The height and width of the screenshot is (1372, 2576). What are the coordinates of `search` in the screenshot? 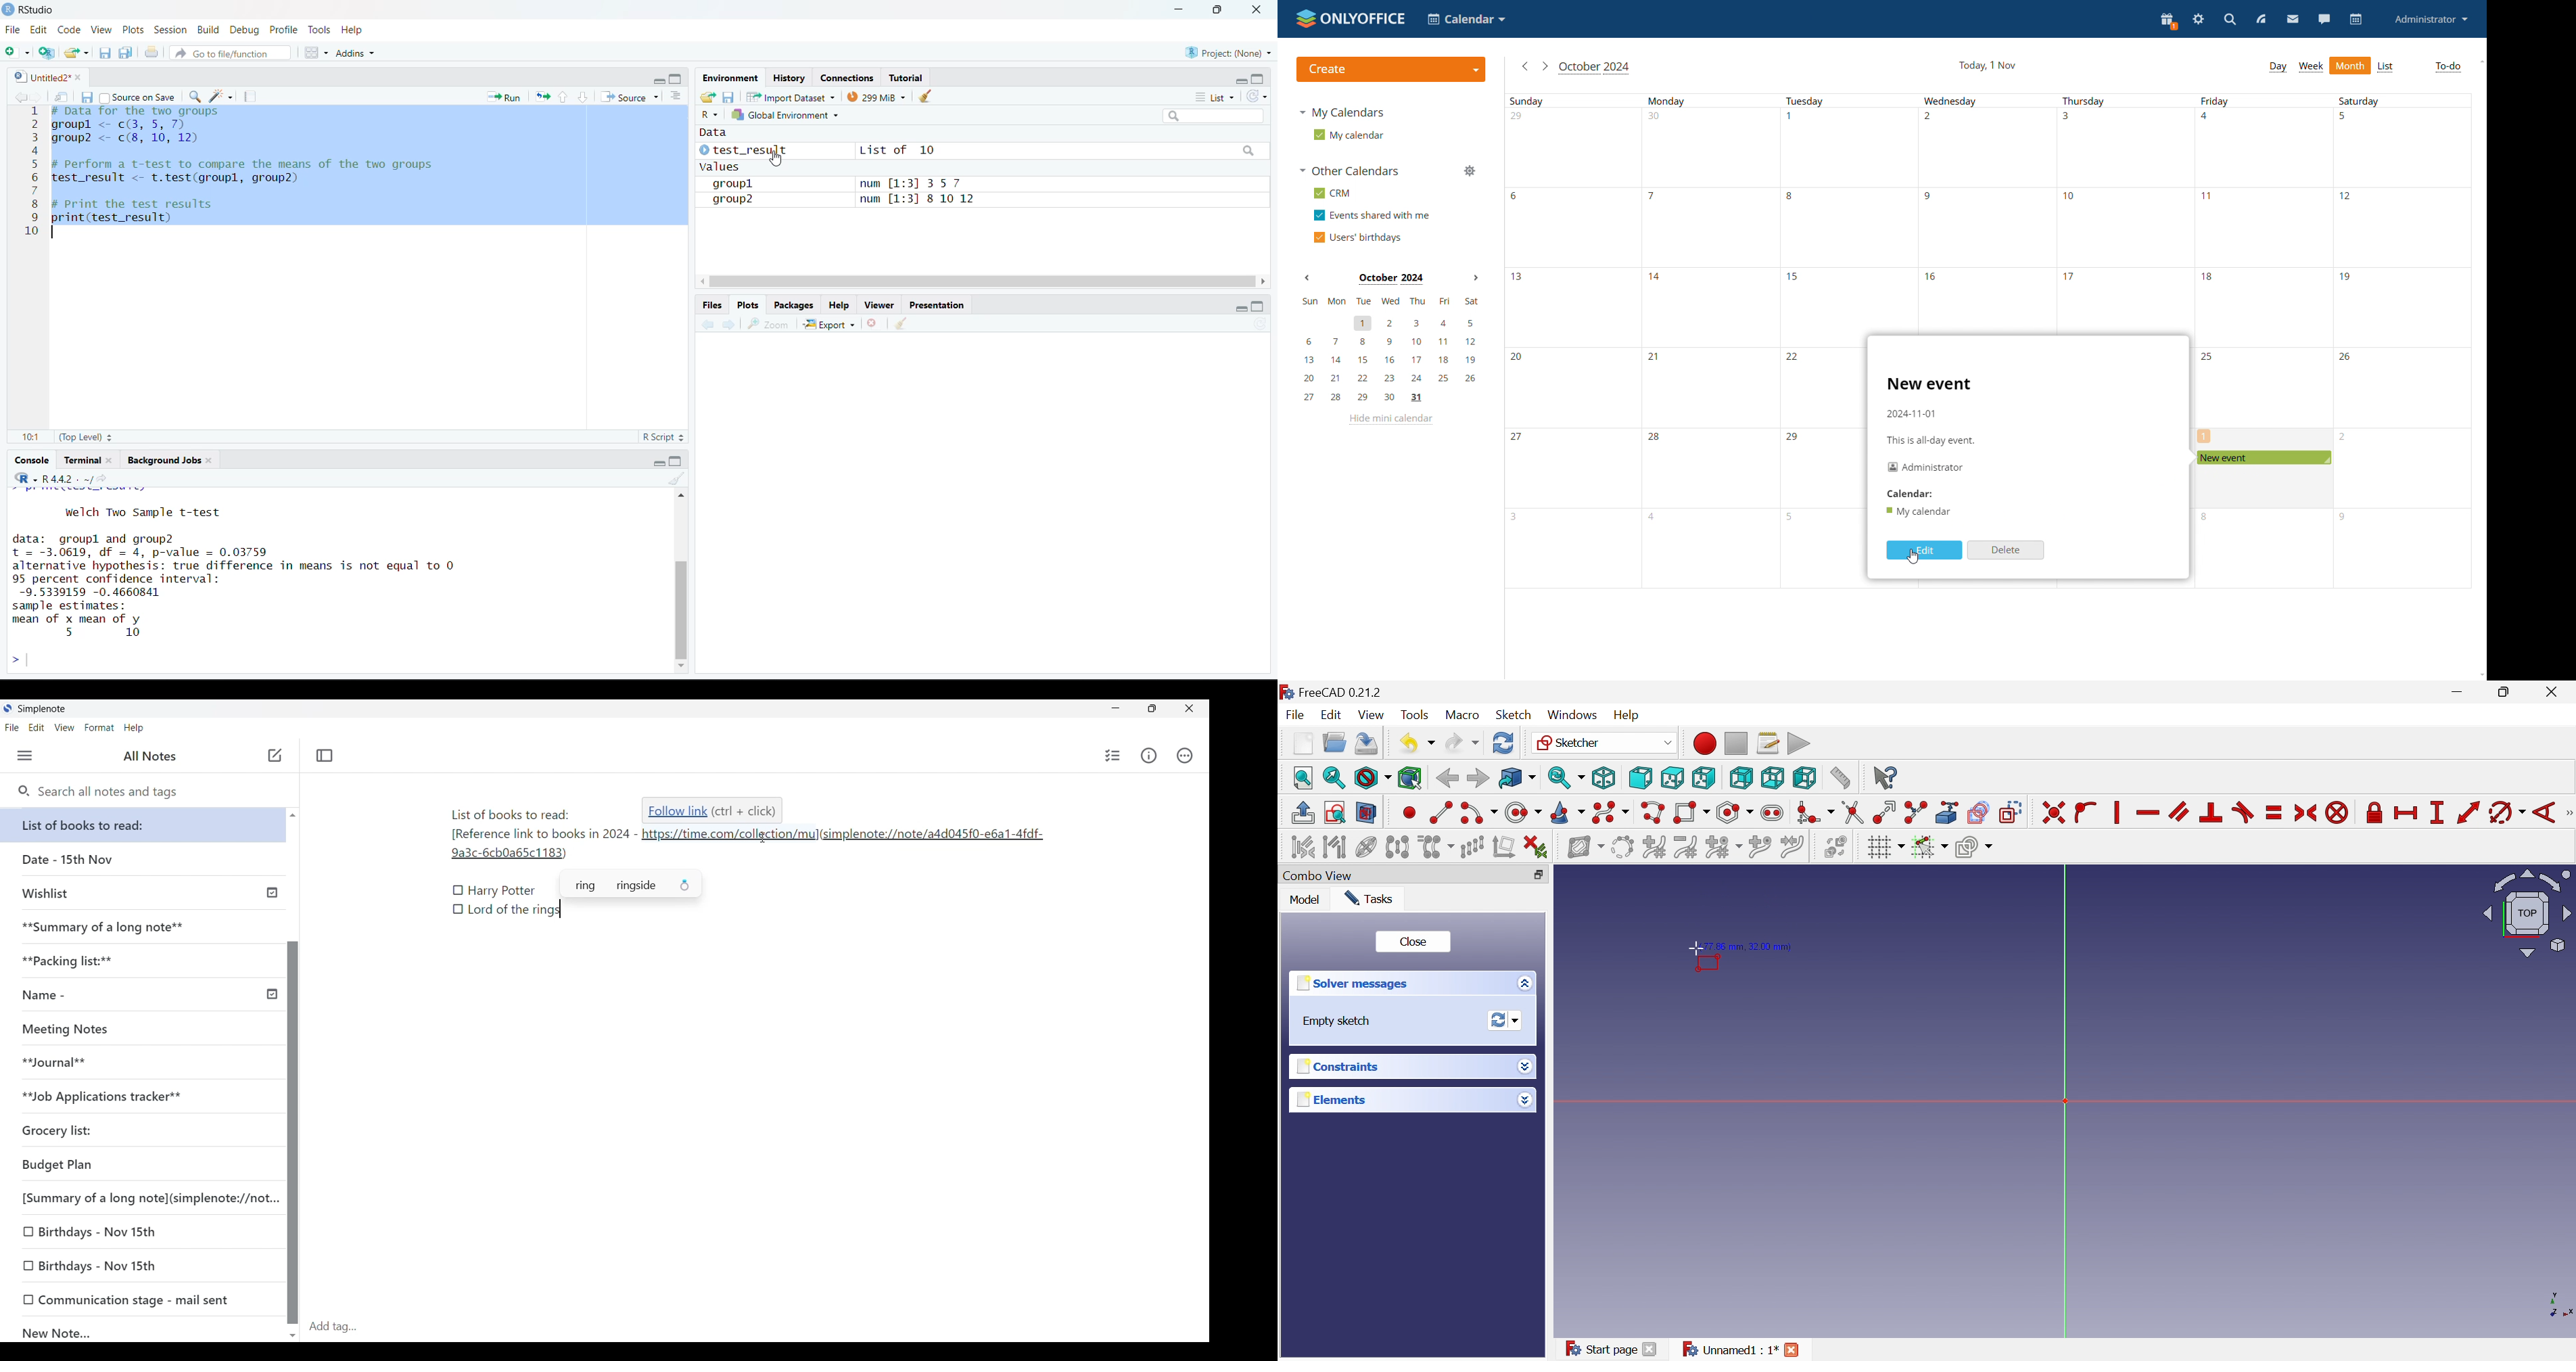 It's located at (1251, 150).